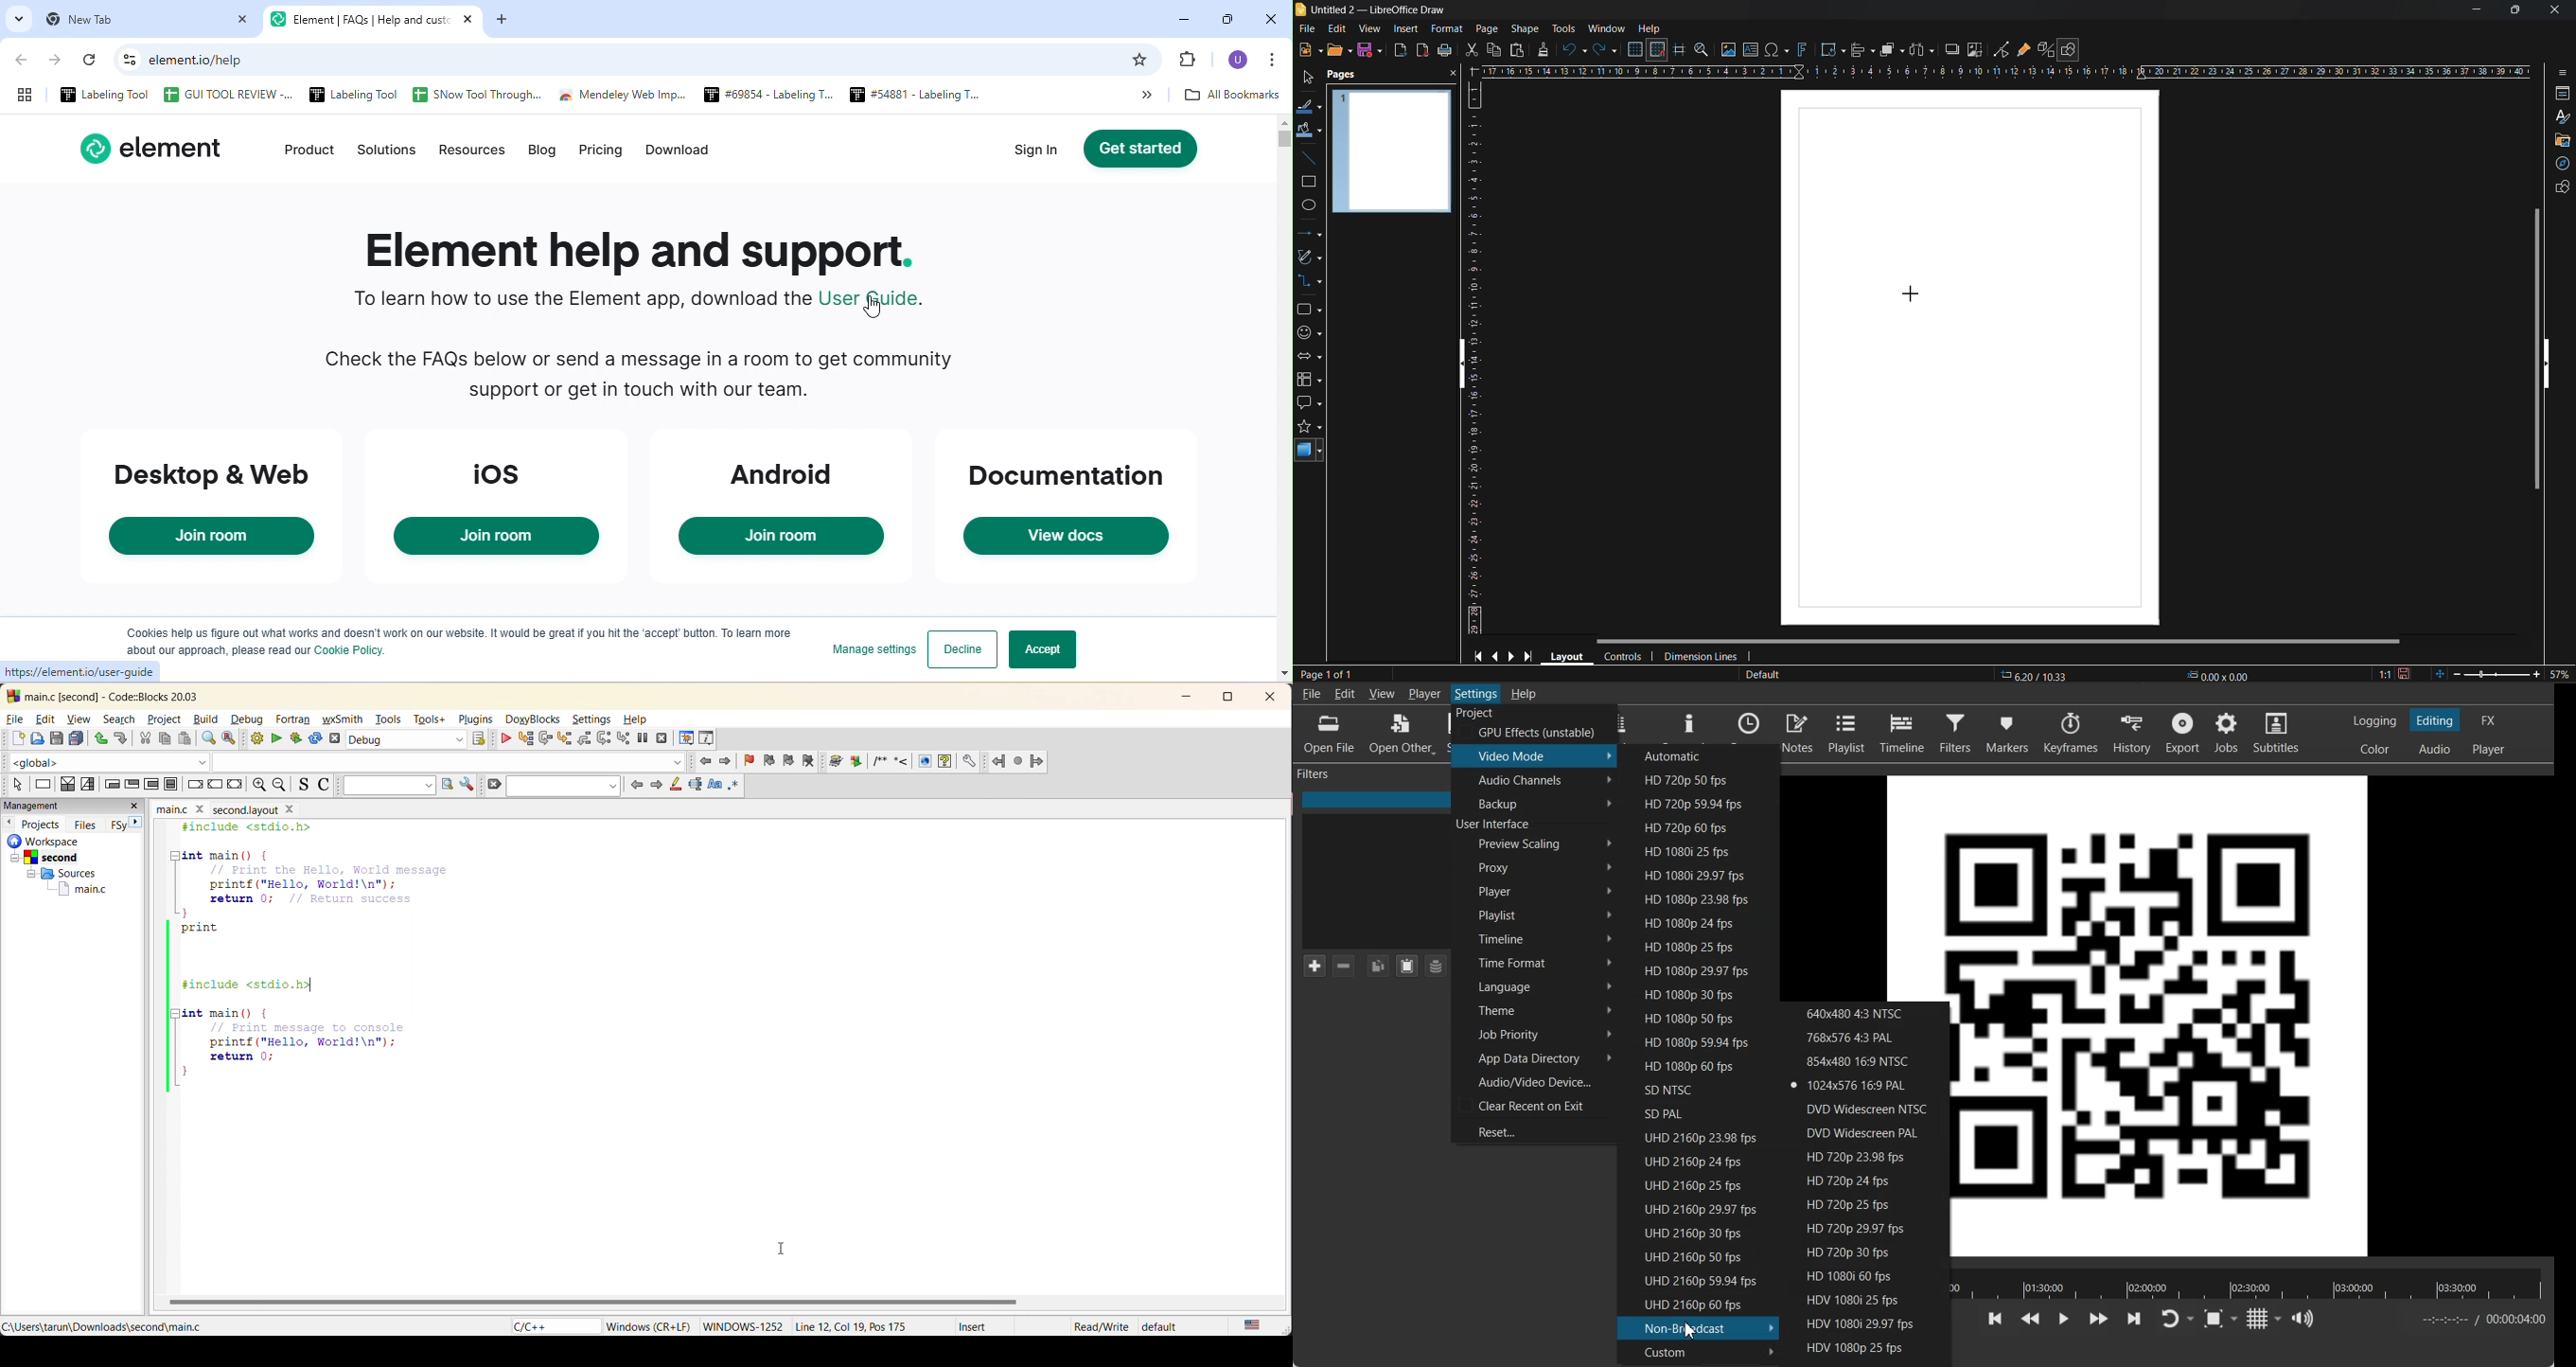 This screenshot has height=1372, width=2576. I want to click on crop image, so click(1975, 51).